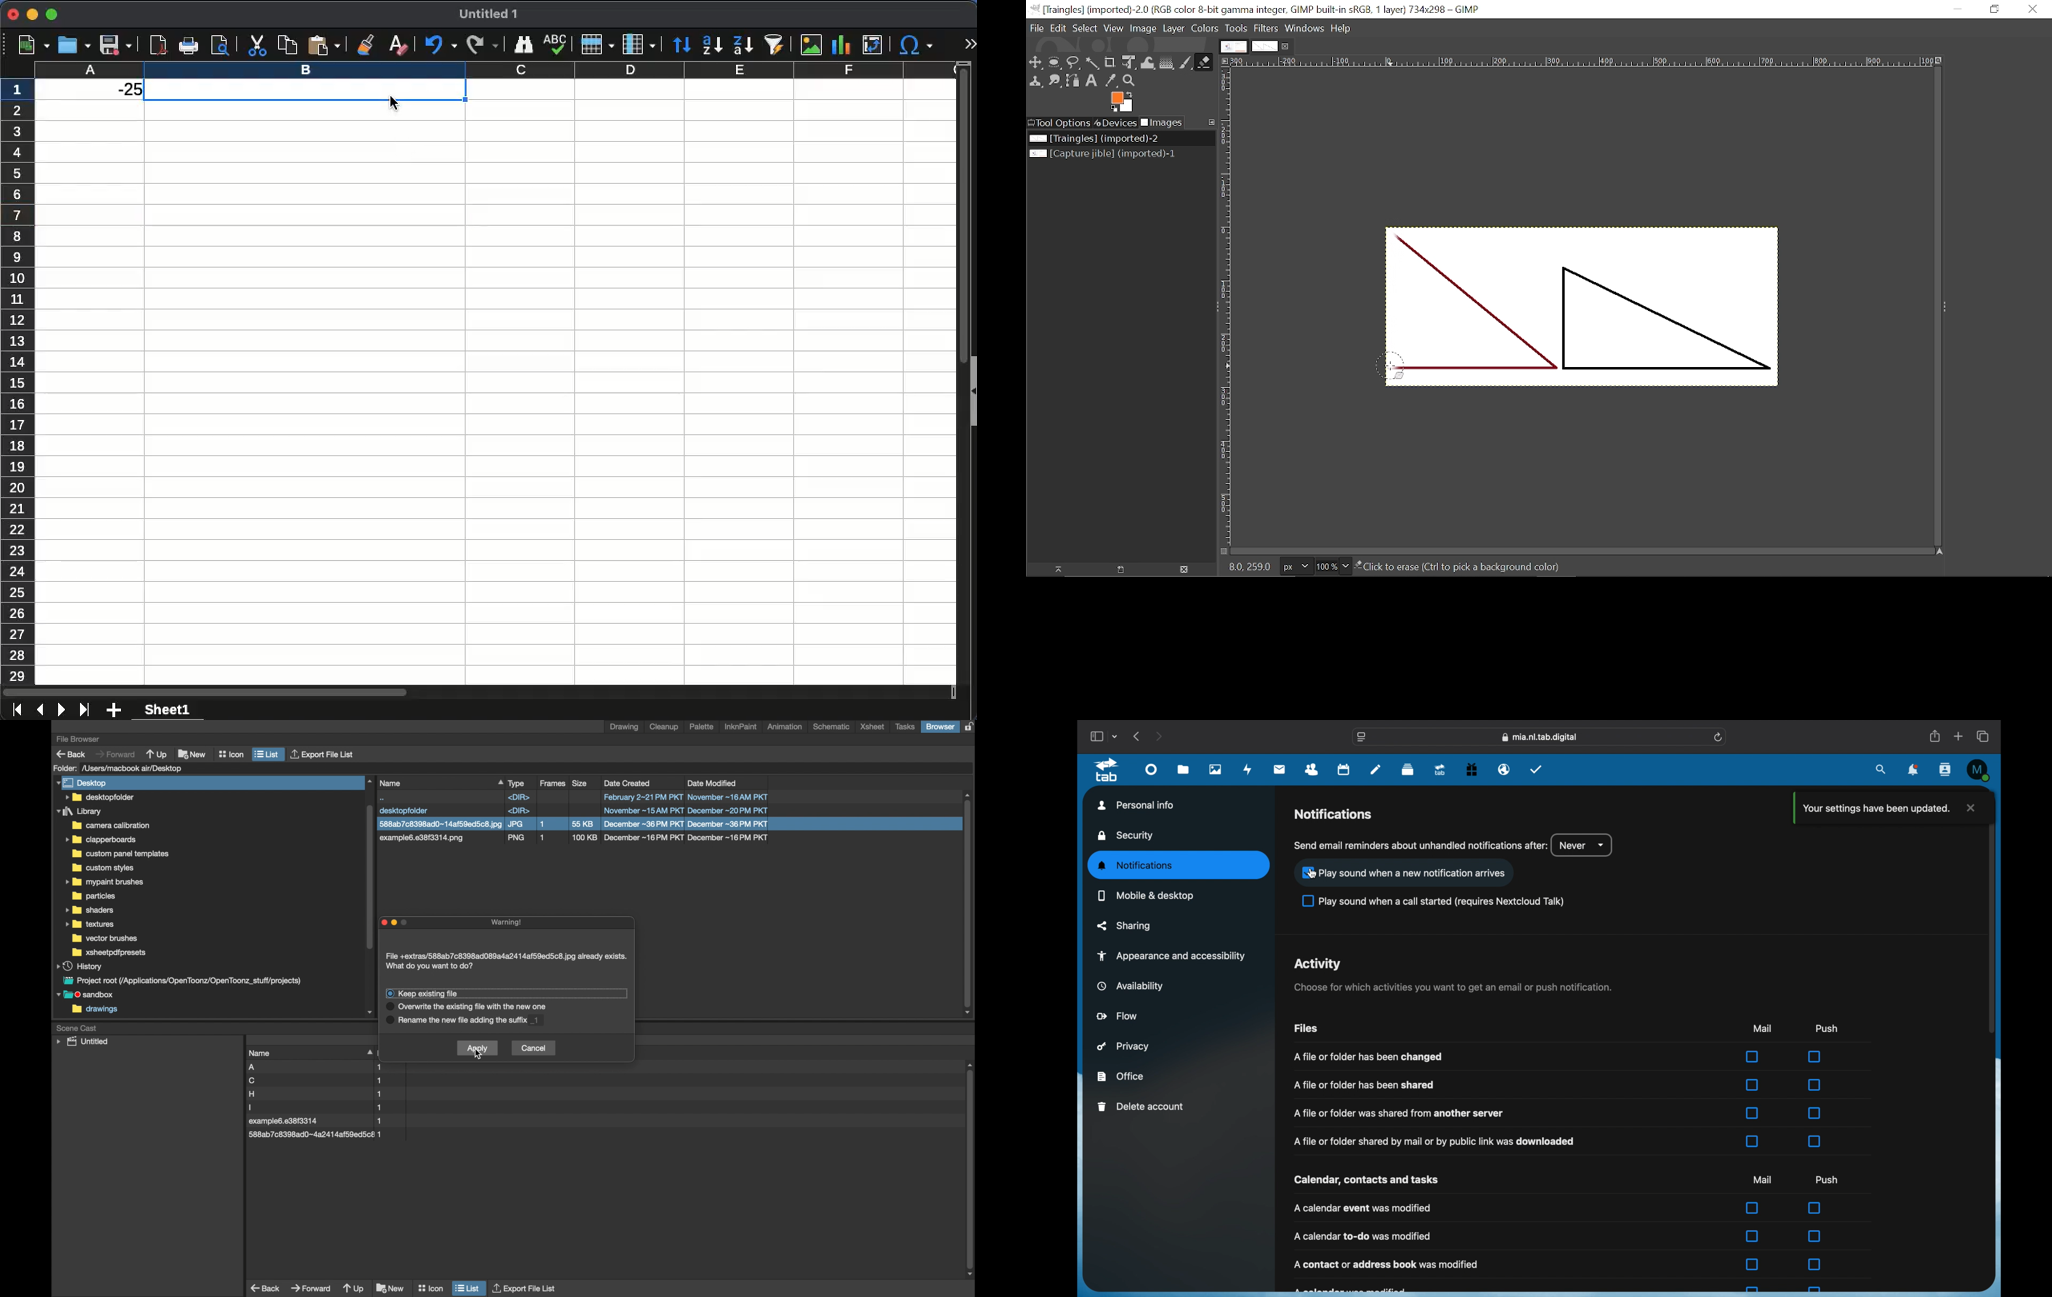 The image size is (2072, 1316). I want to click on activity, so click(1318, 964).